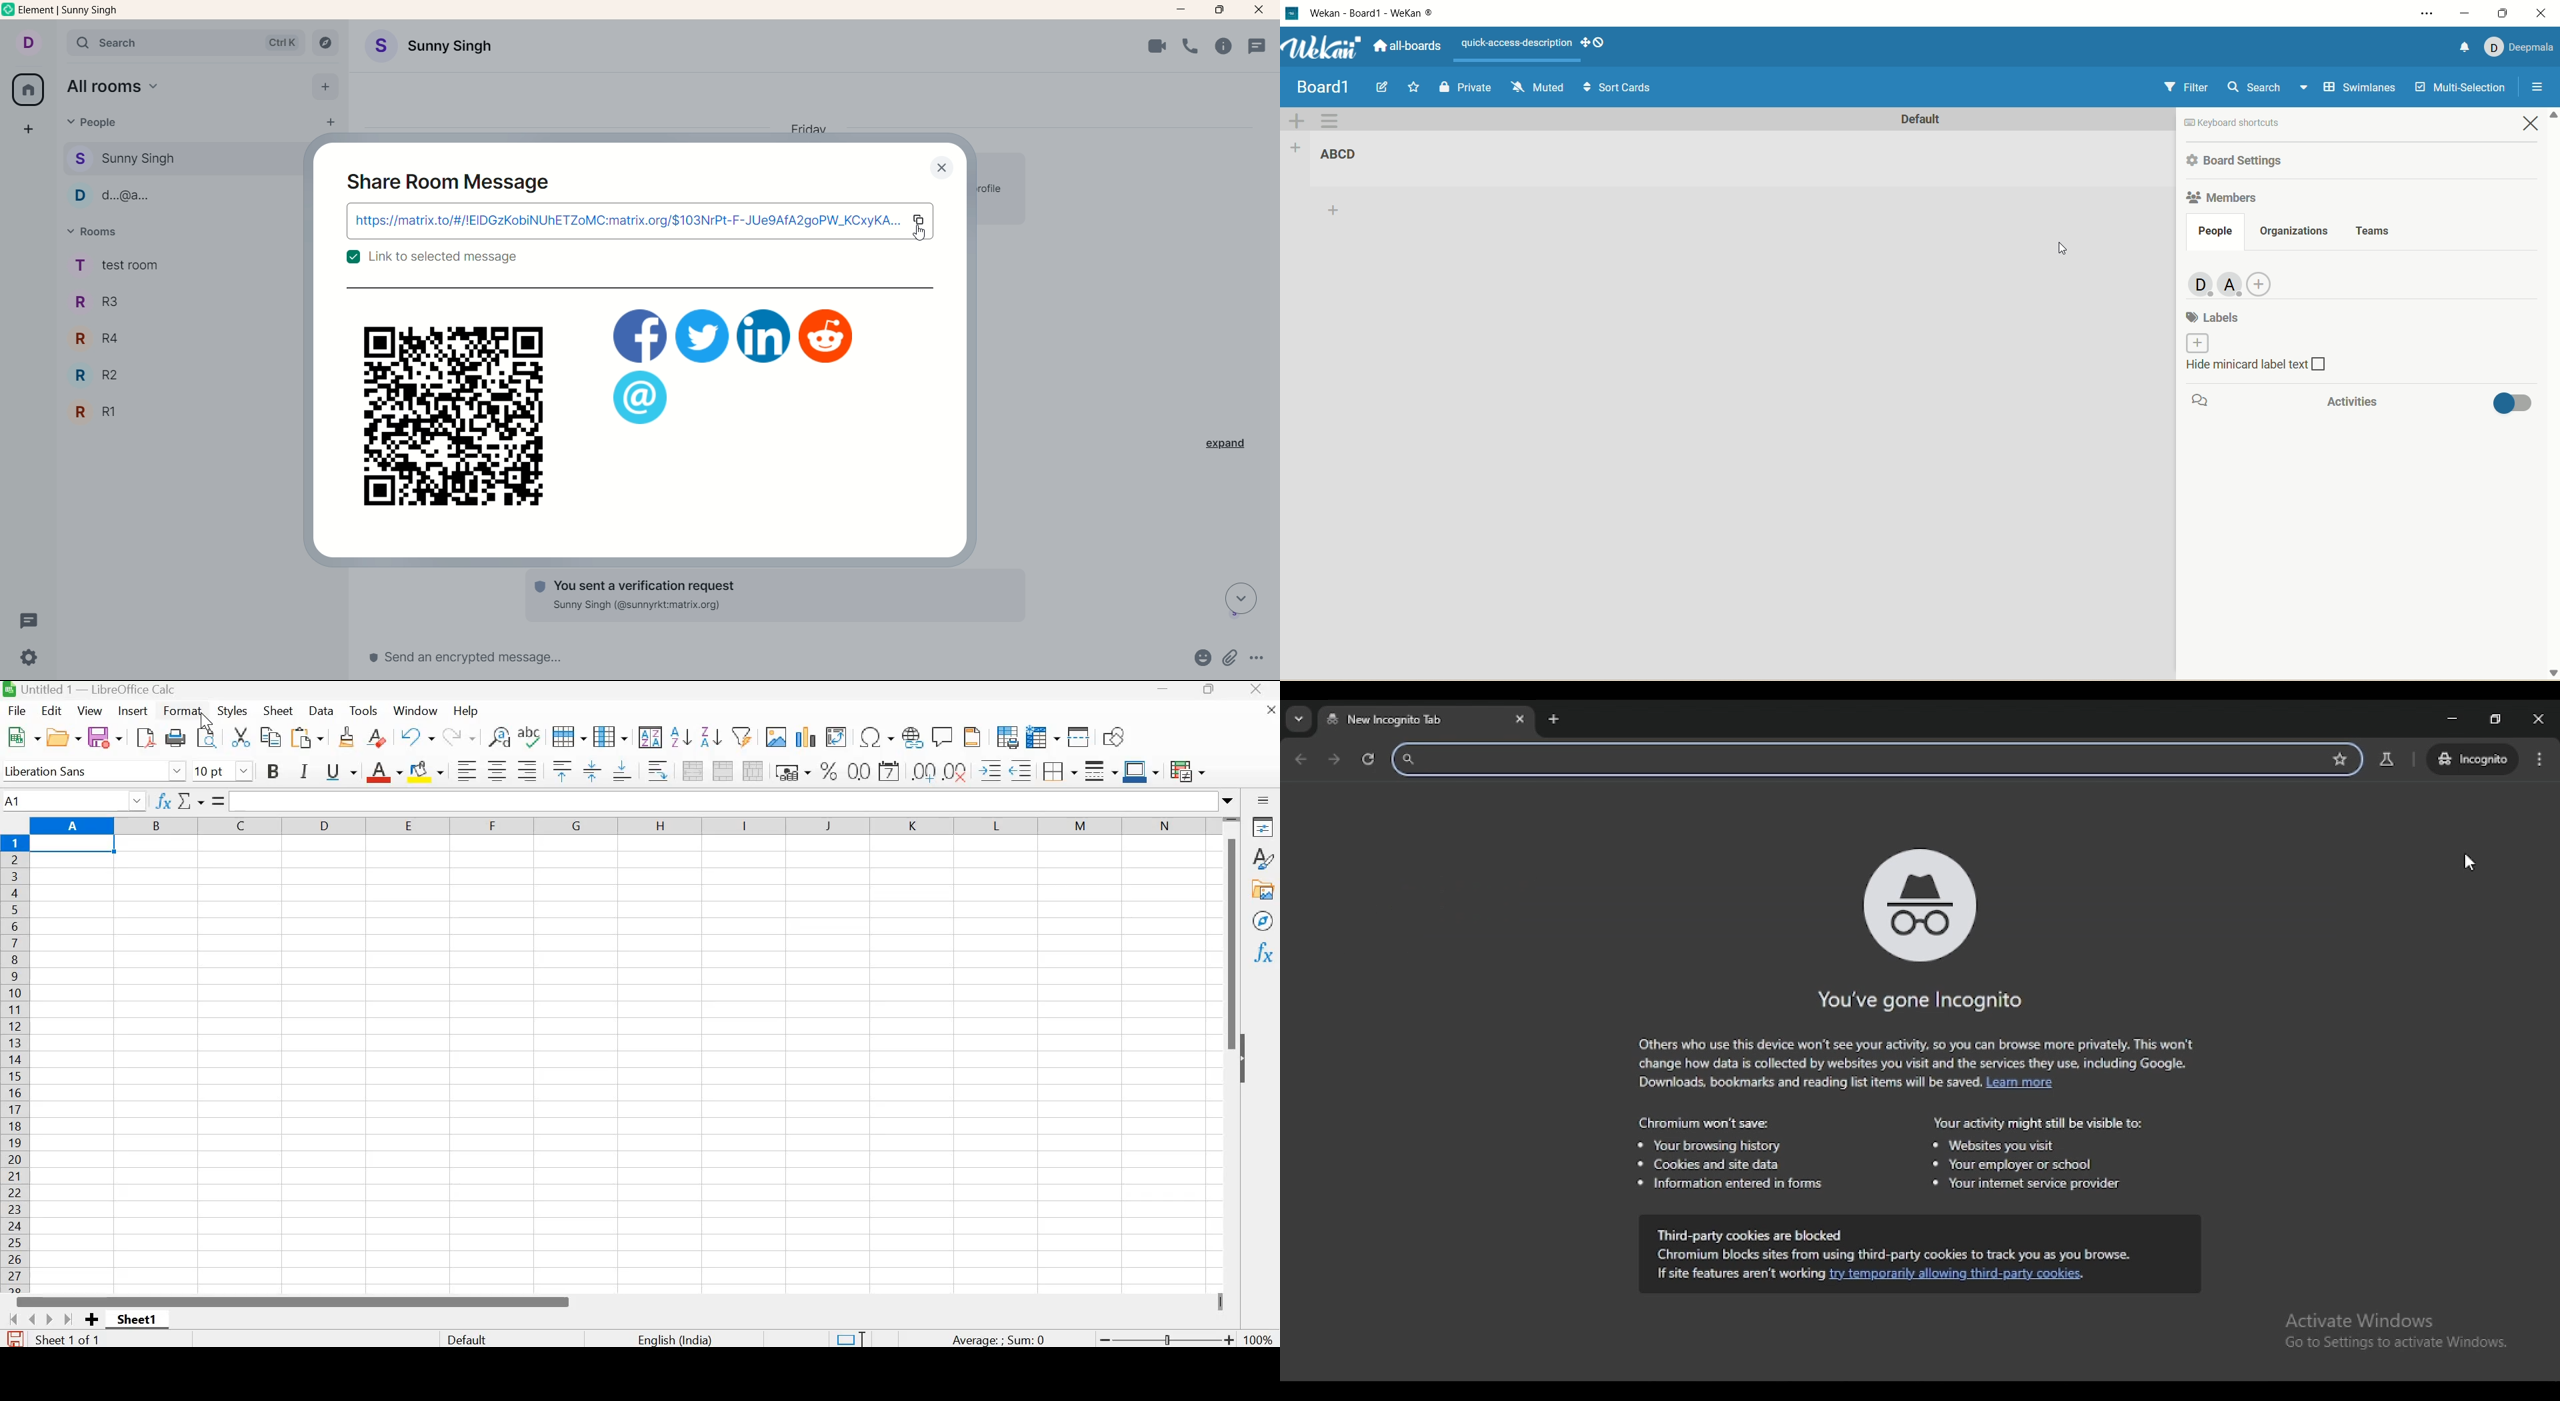  What do you see at coordinates (479, 1338) in the screenshot?
I see `Default` at bounding box center [479, 1338].